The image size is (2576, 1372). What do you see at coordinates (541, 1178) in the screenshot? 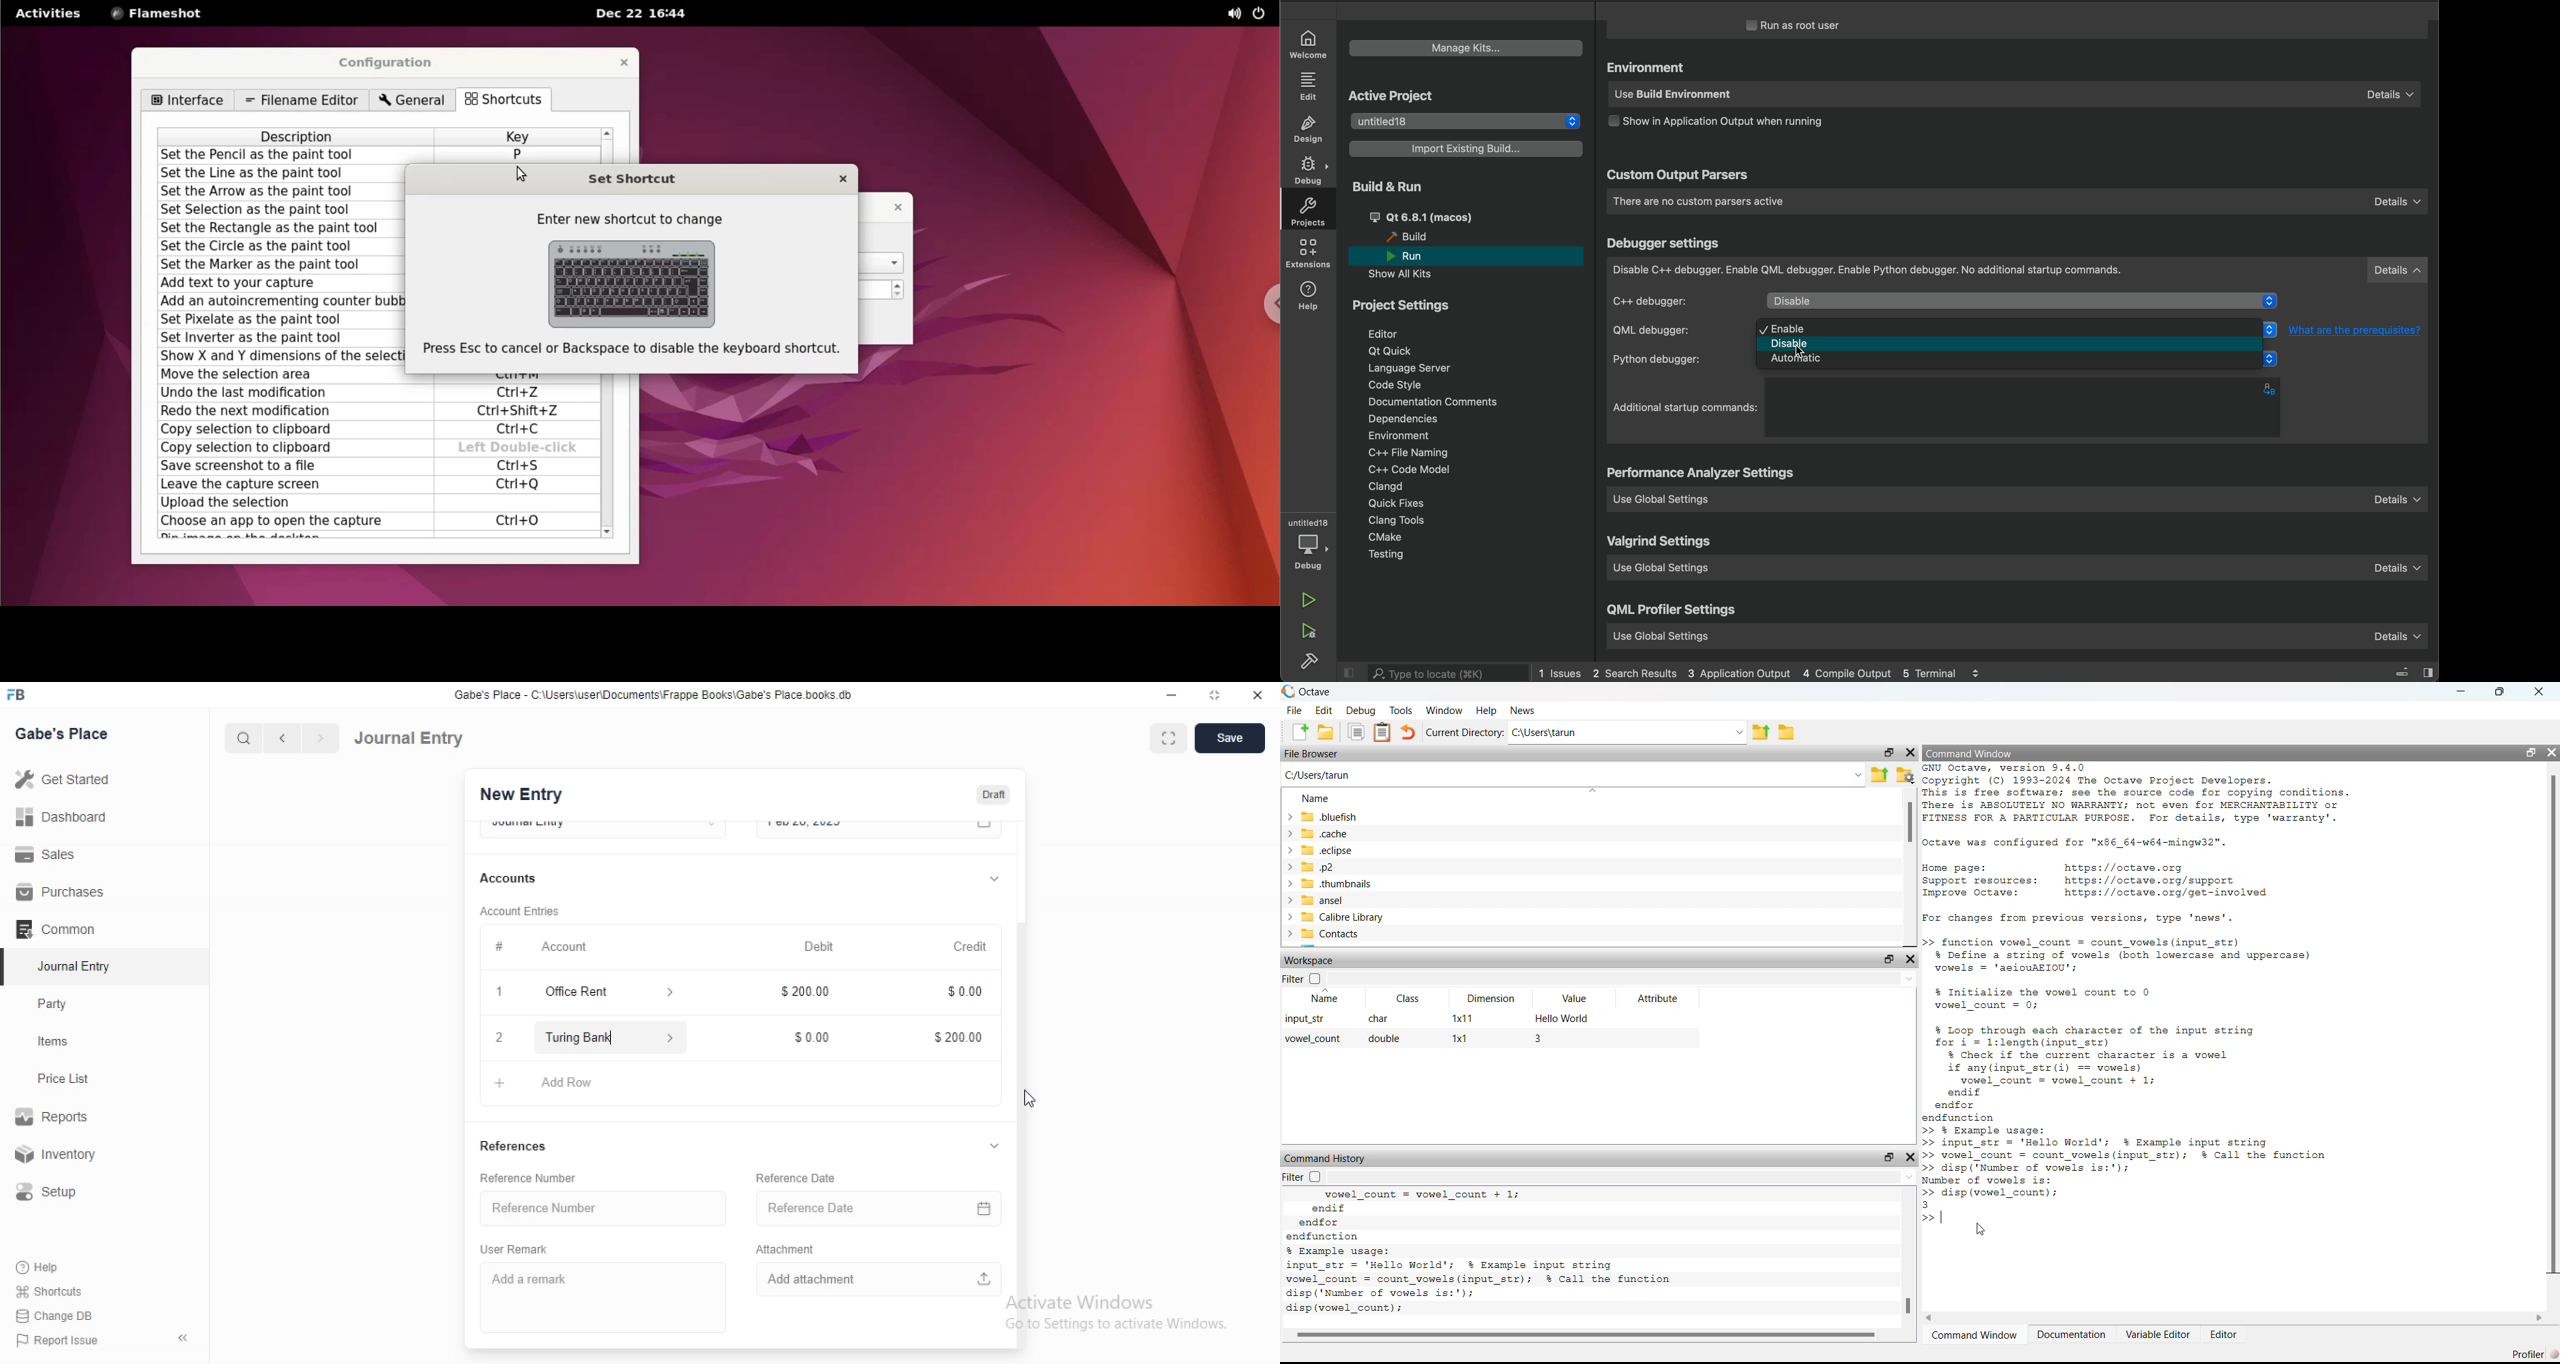
I see `Reference Number` at bounding box center [541, 1178].